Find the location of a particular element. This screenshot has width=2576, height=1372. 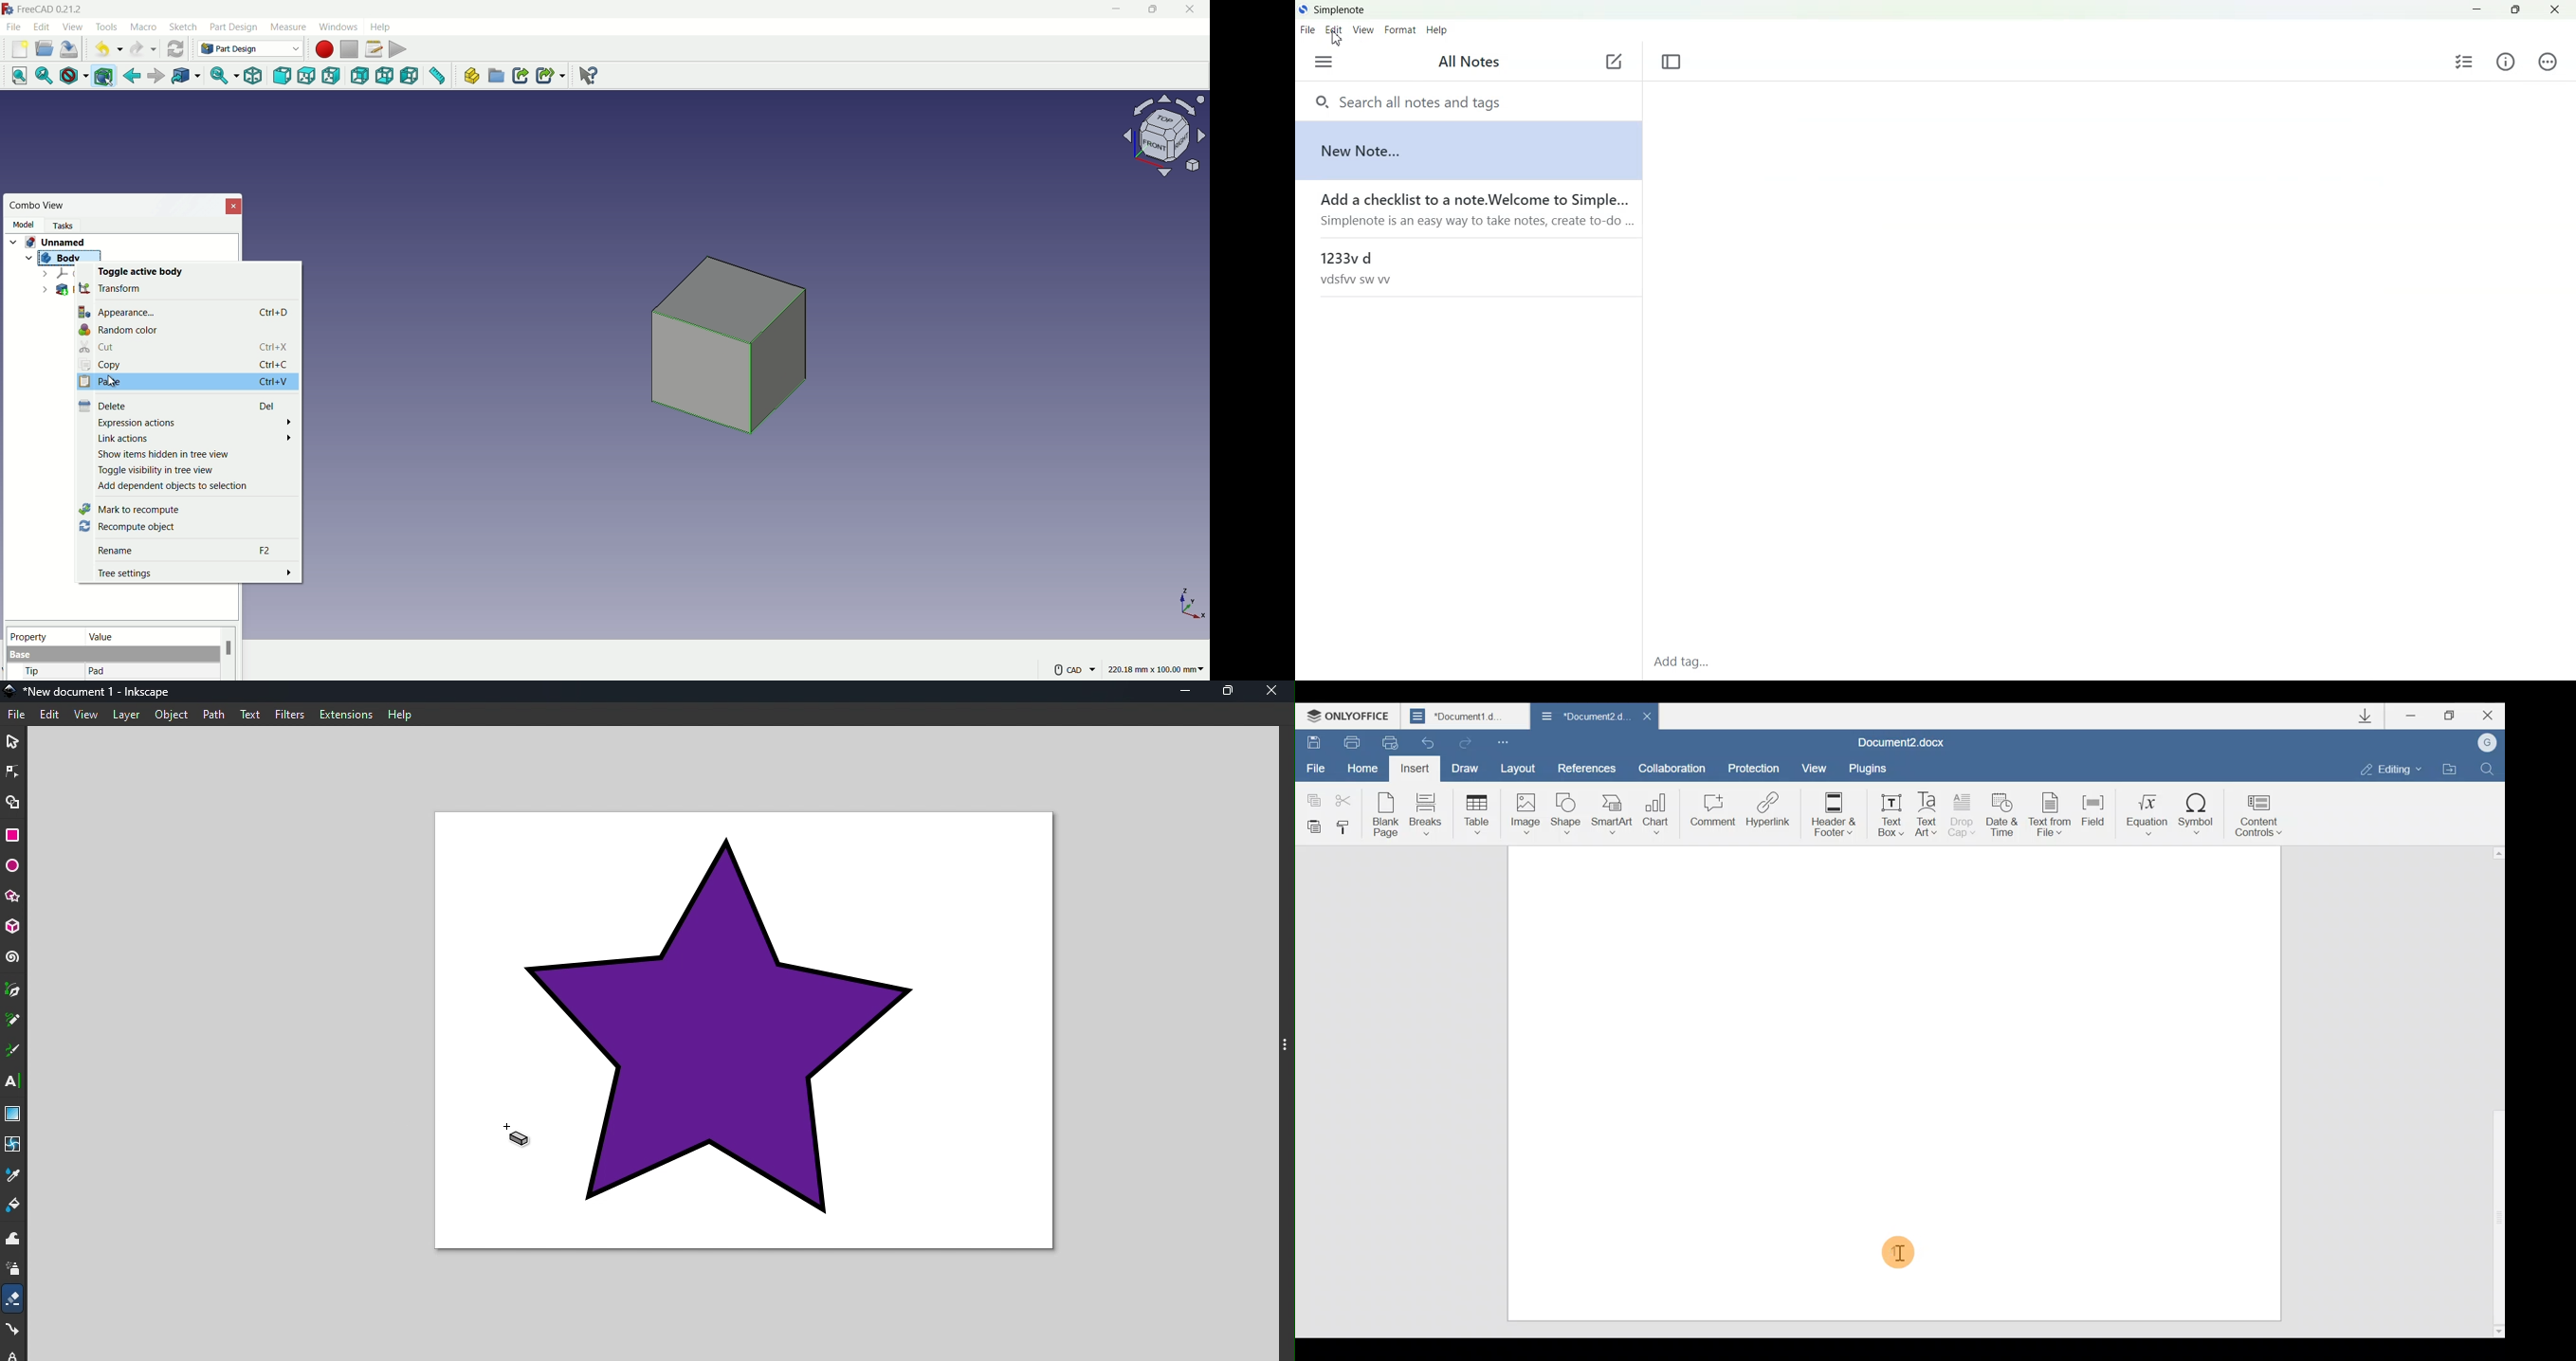

Plugins is located at coordinates (1878, 766).